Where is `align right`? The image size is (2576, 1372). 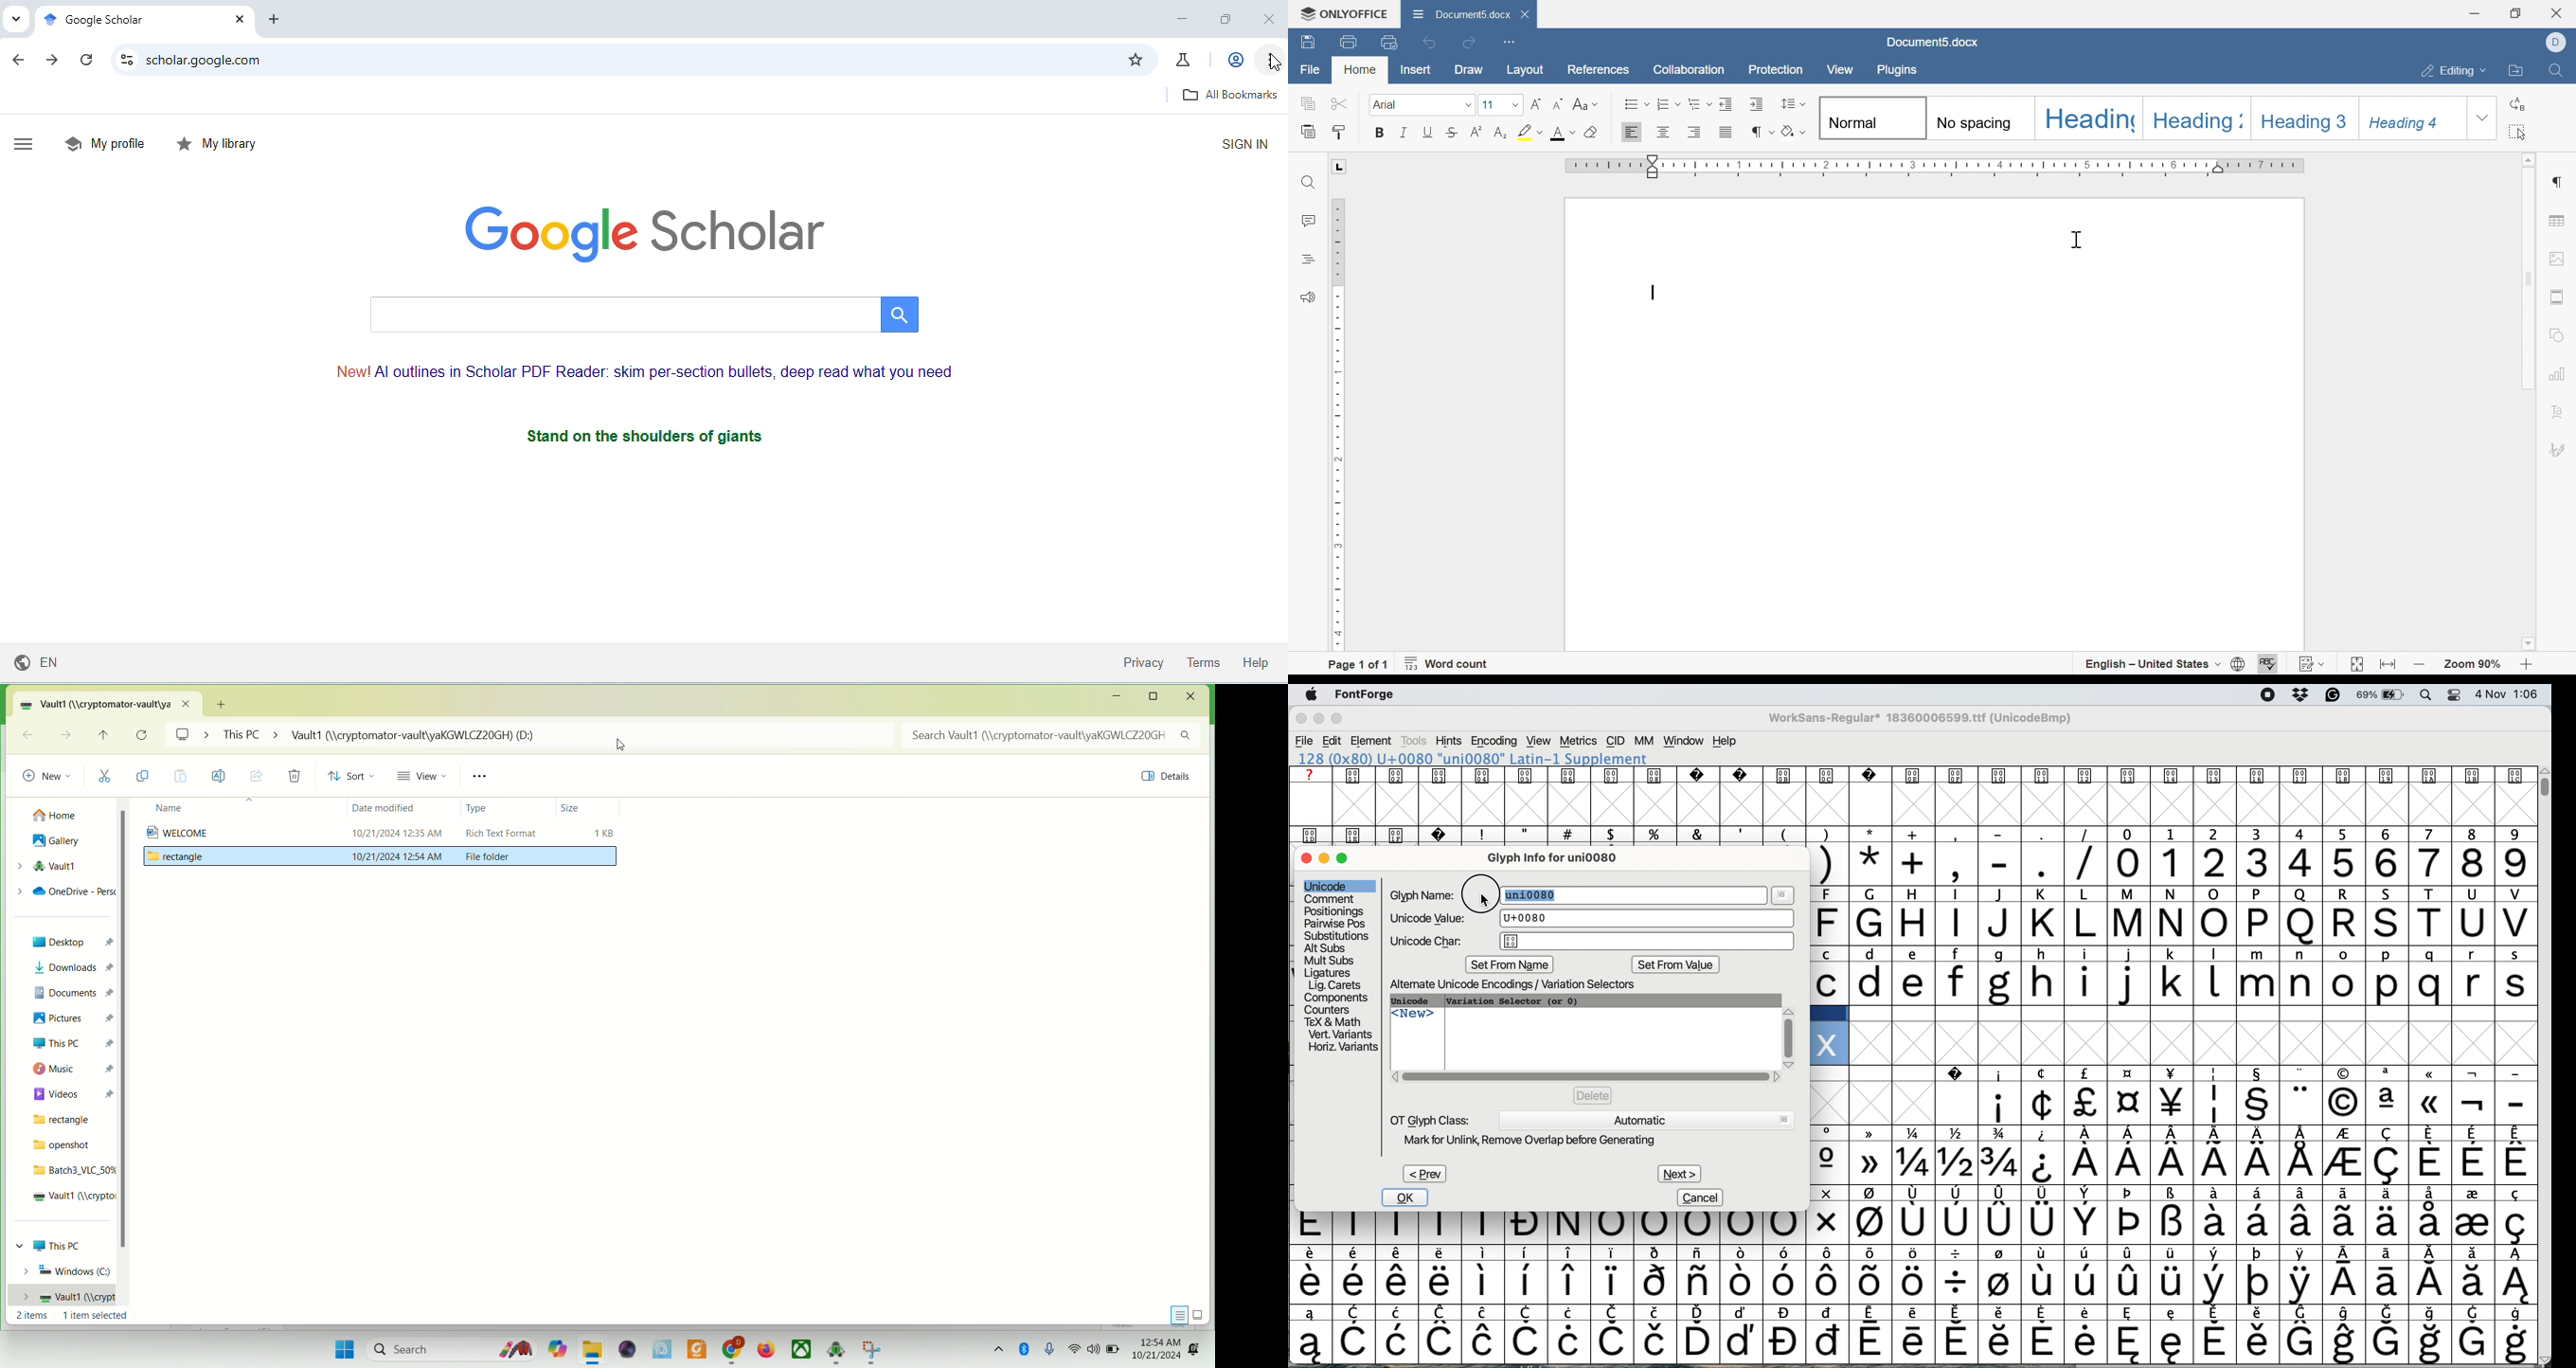
align right is located at coordinates (1695, 132).